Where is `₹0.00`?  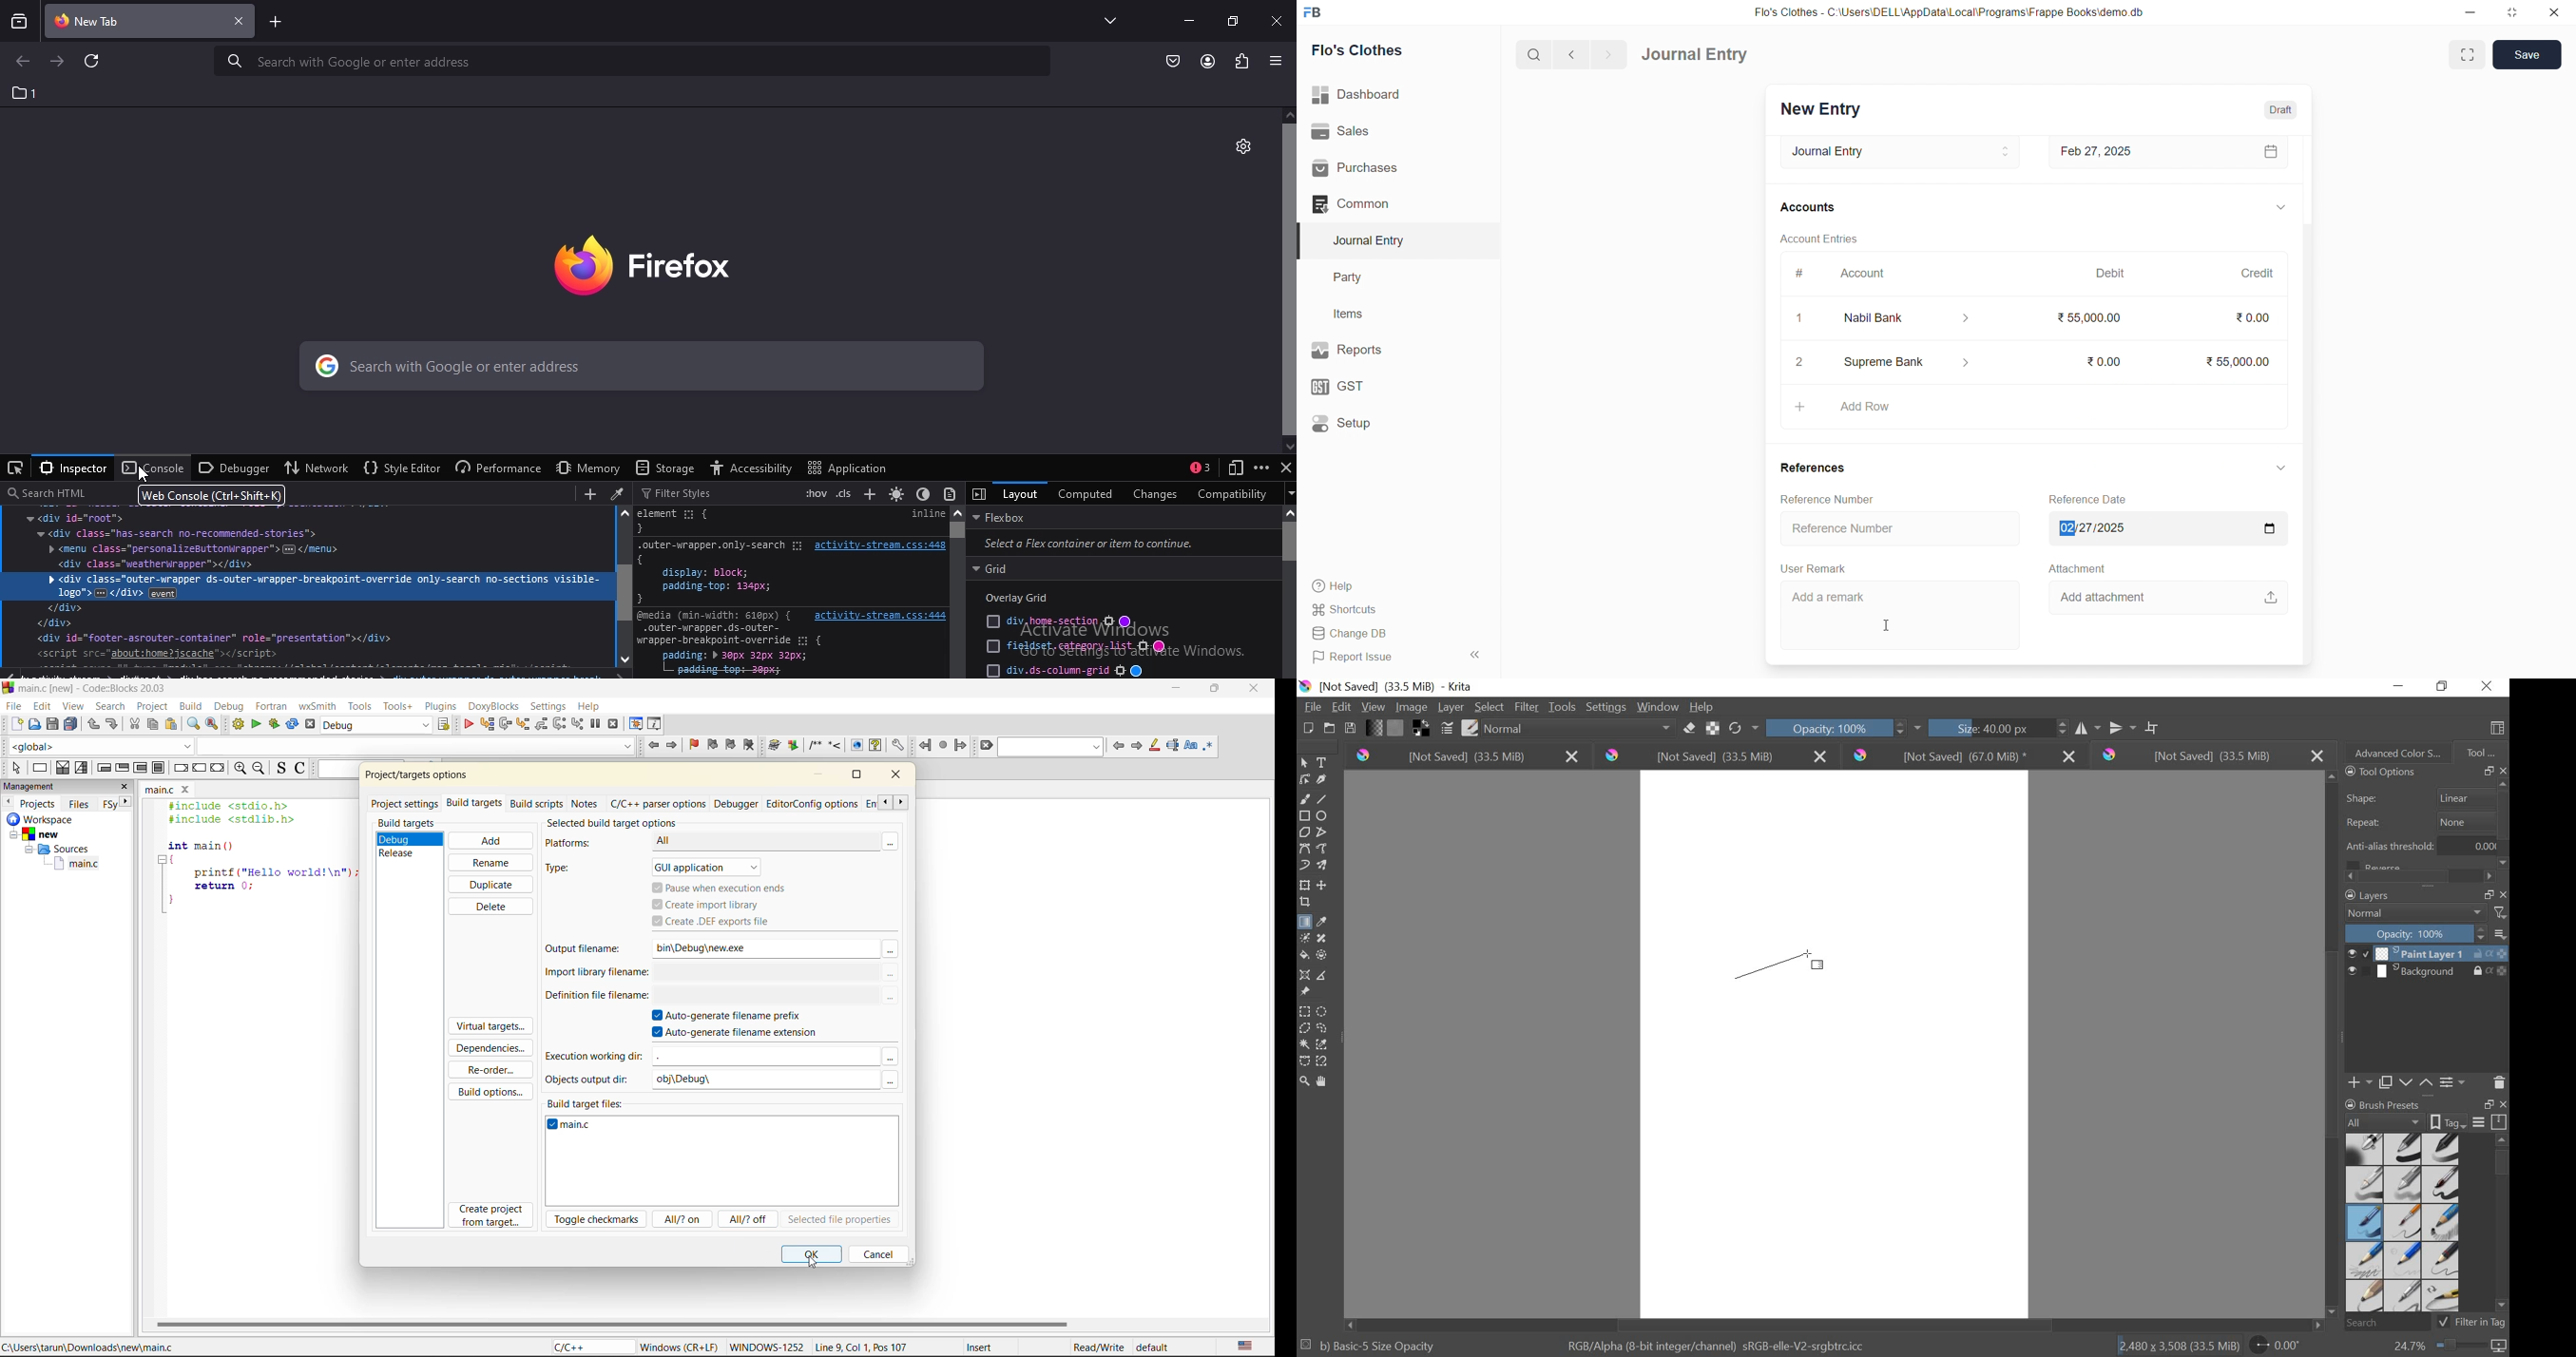
₹0.00 is located at coordinates (2250, 317).